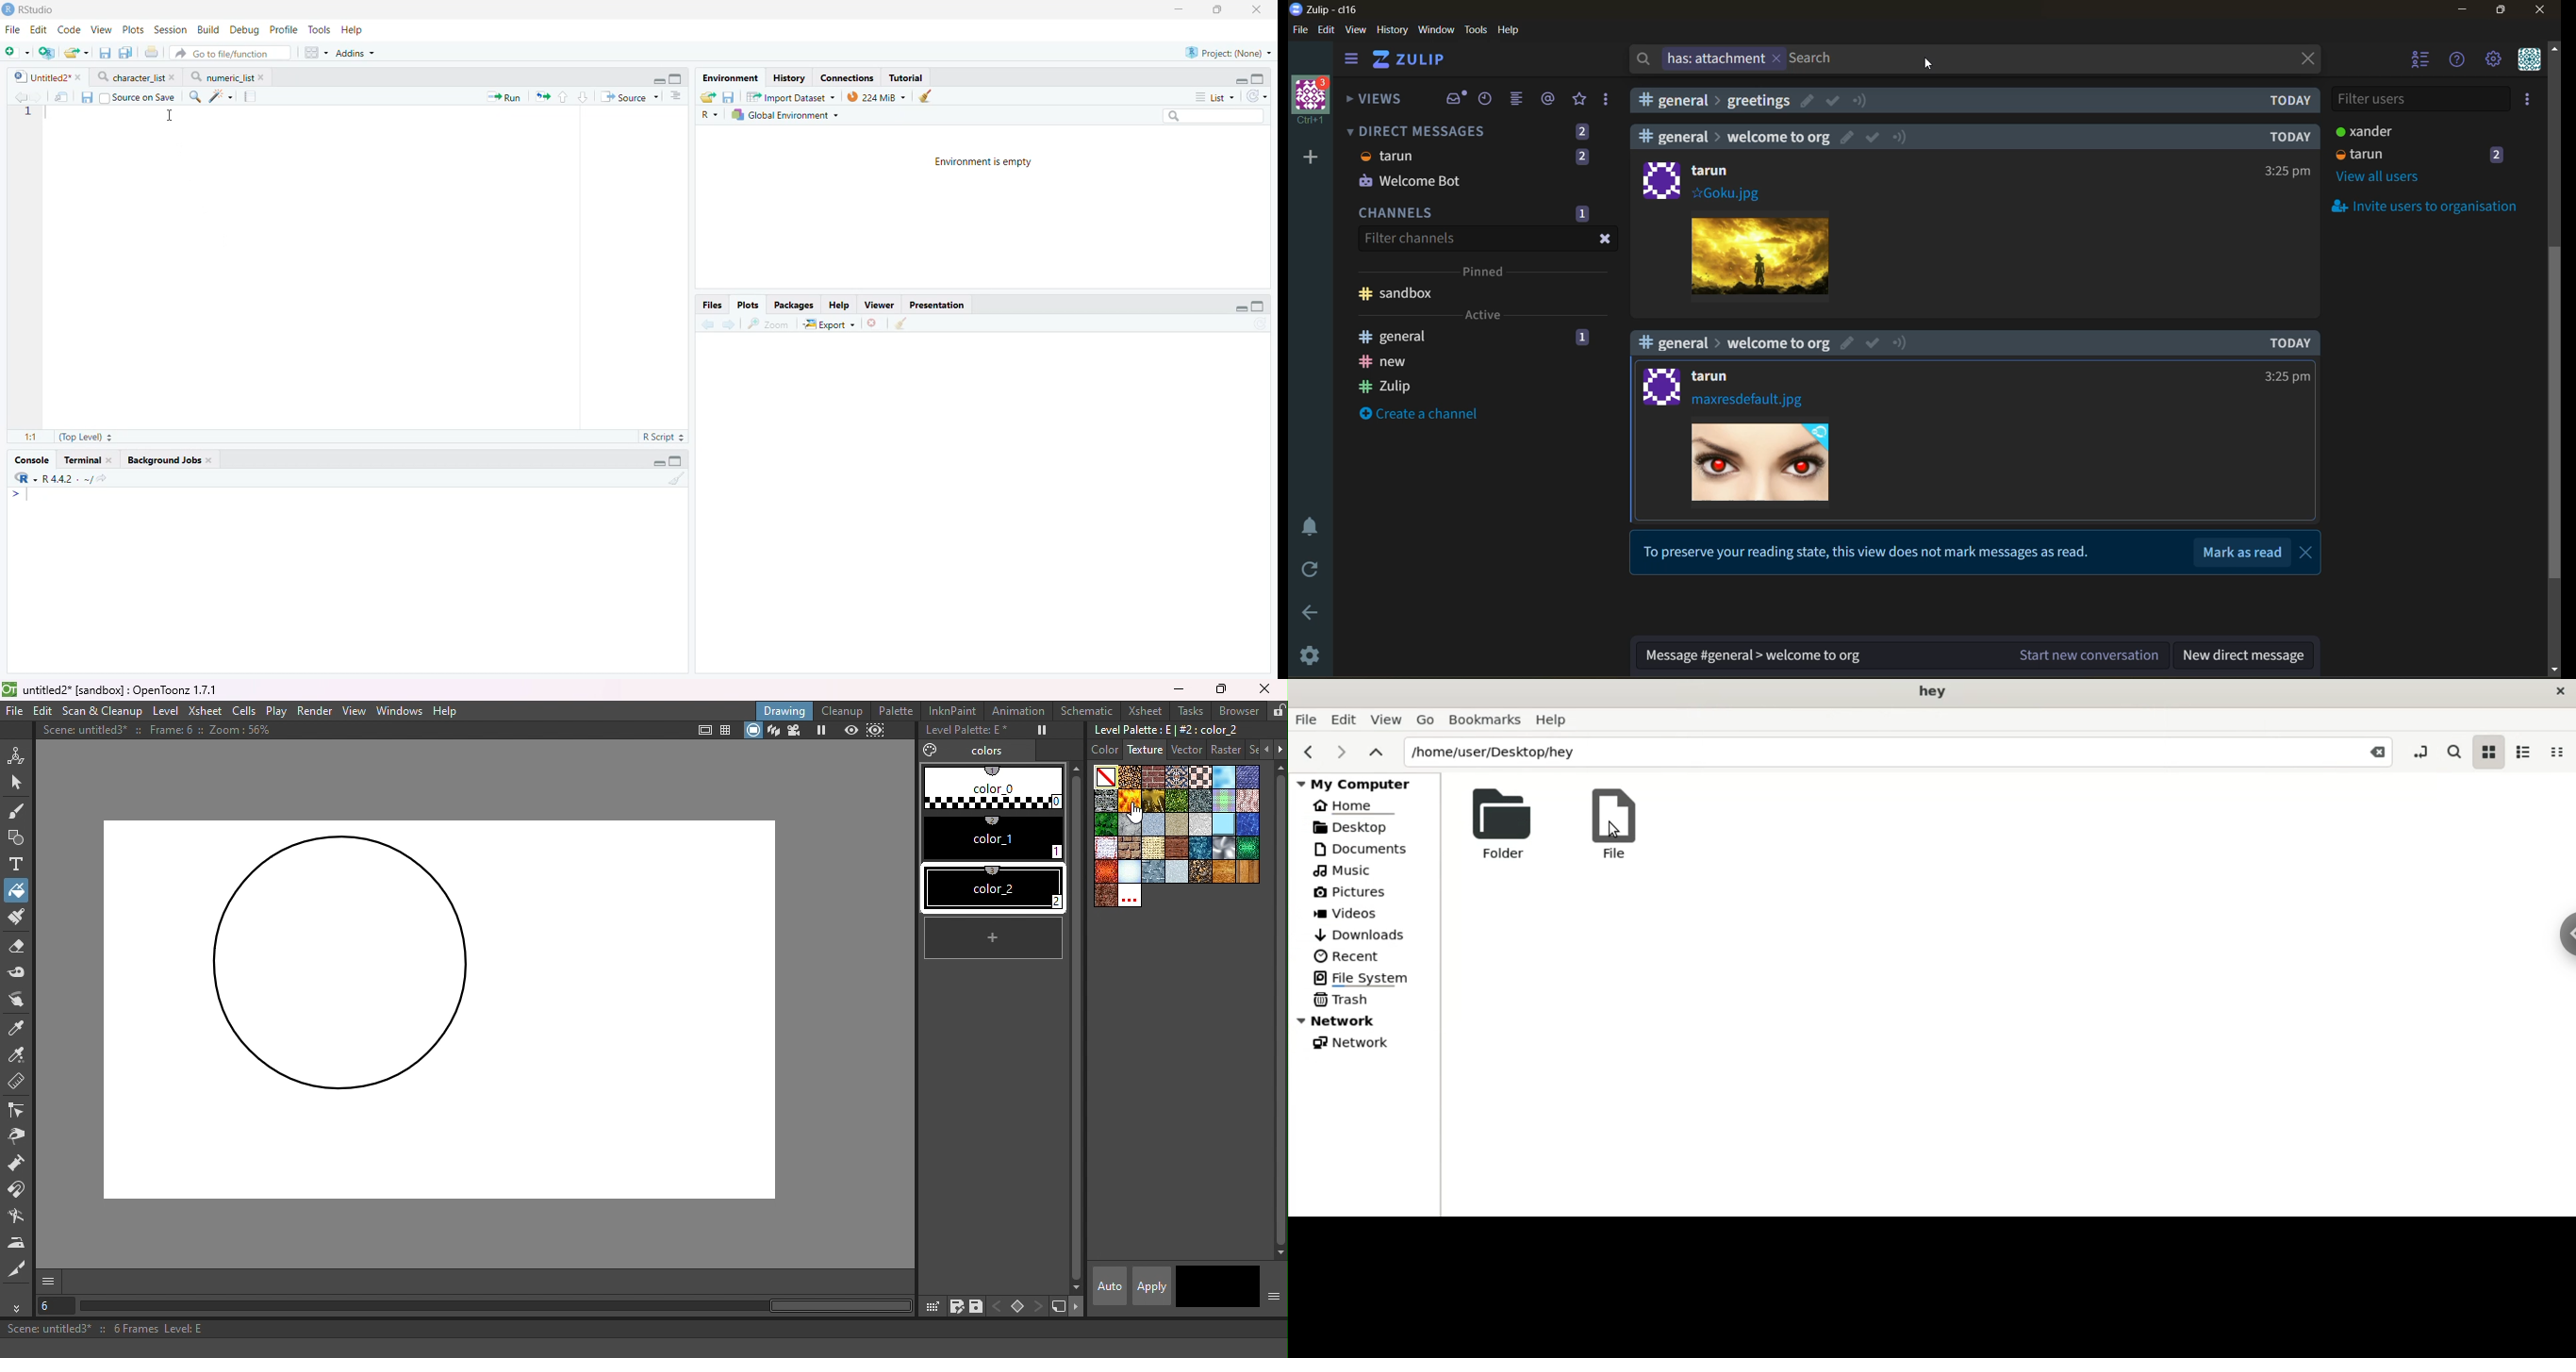  I want to click on View, so click(103, 28).